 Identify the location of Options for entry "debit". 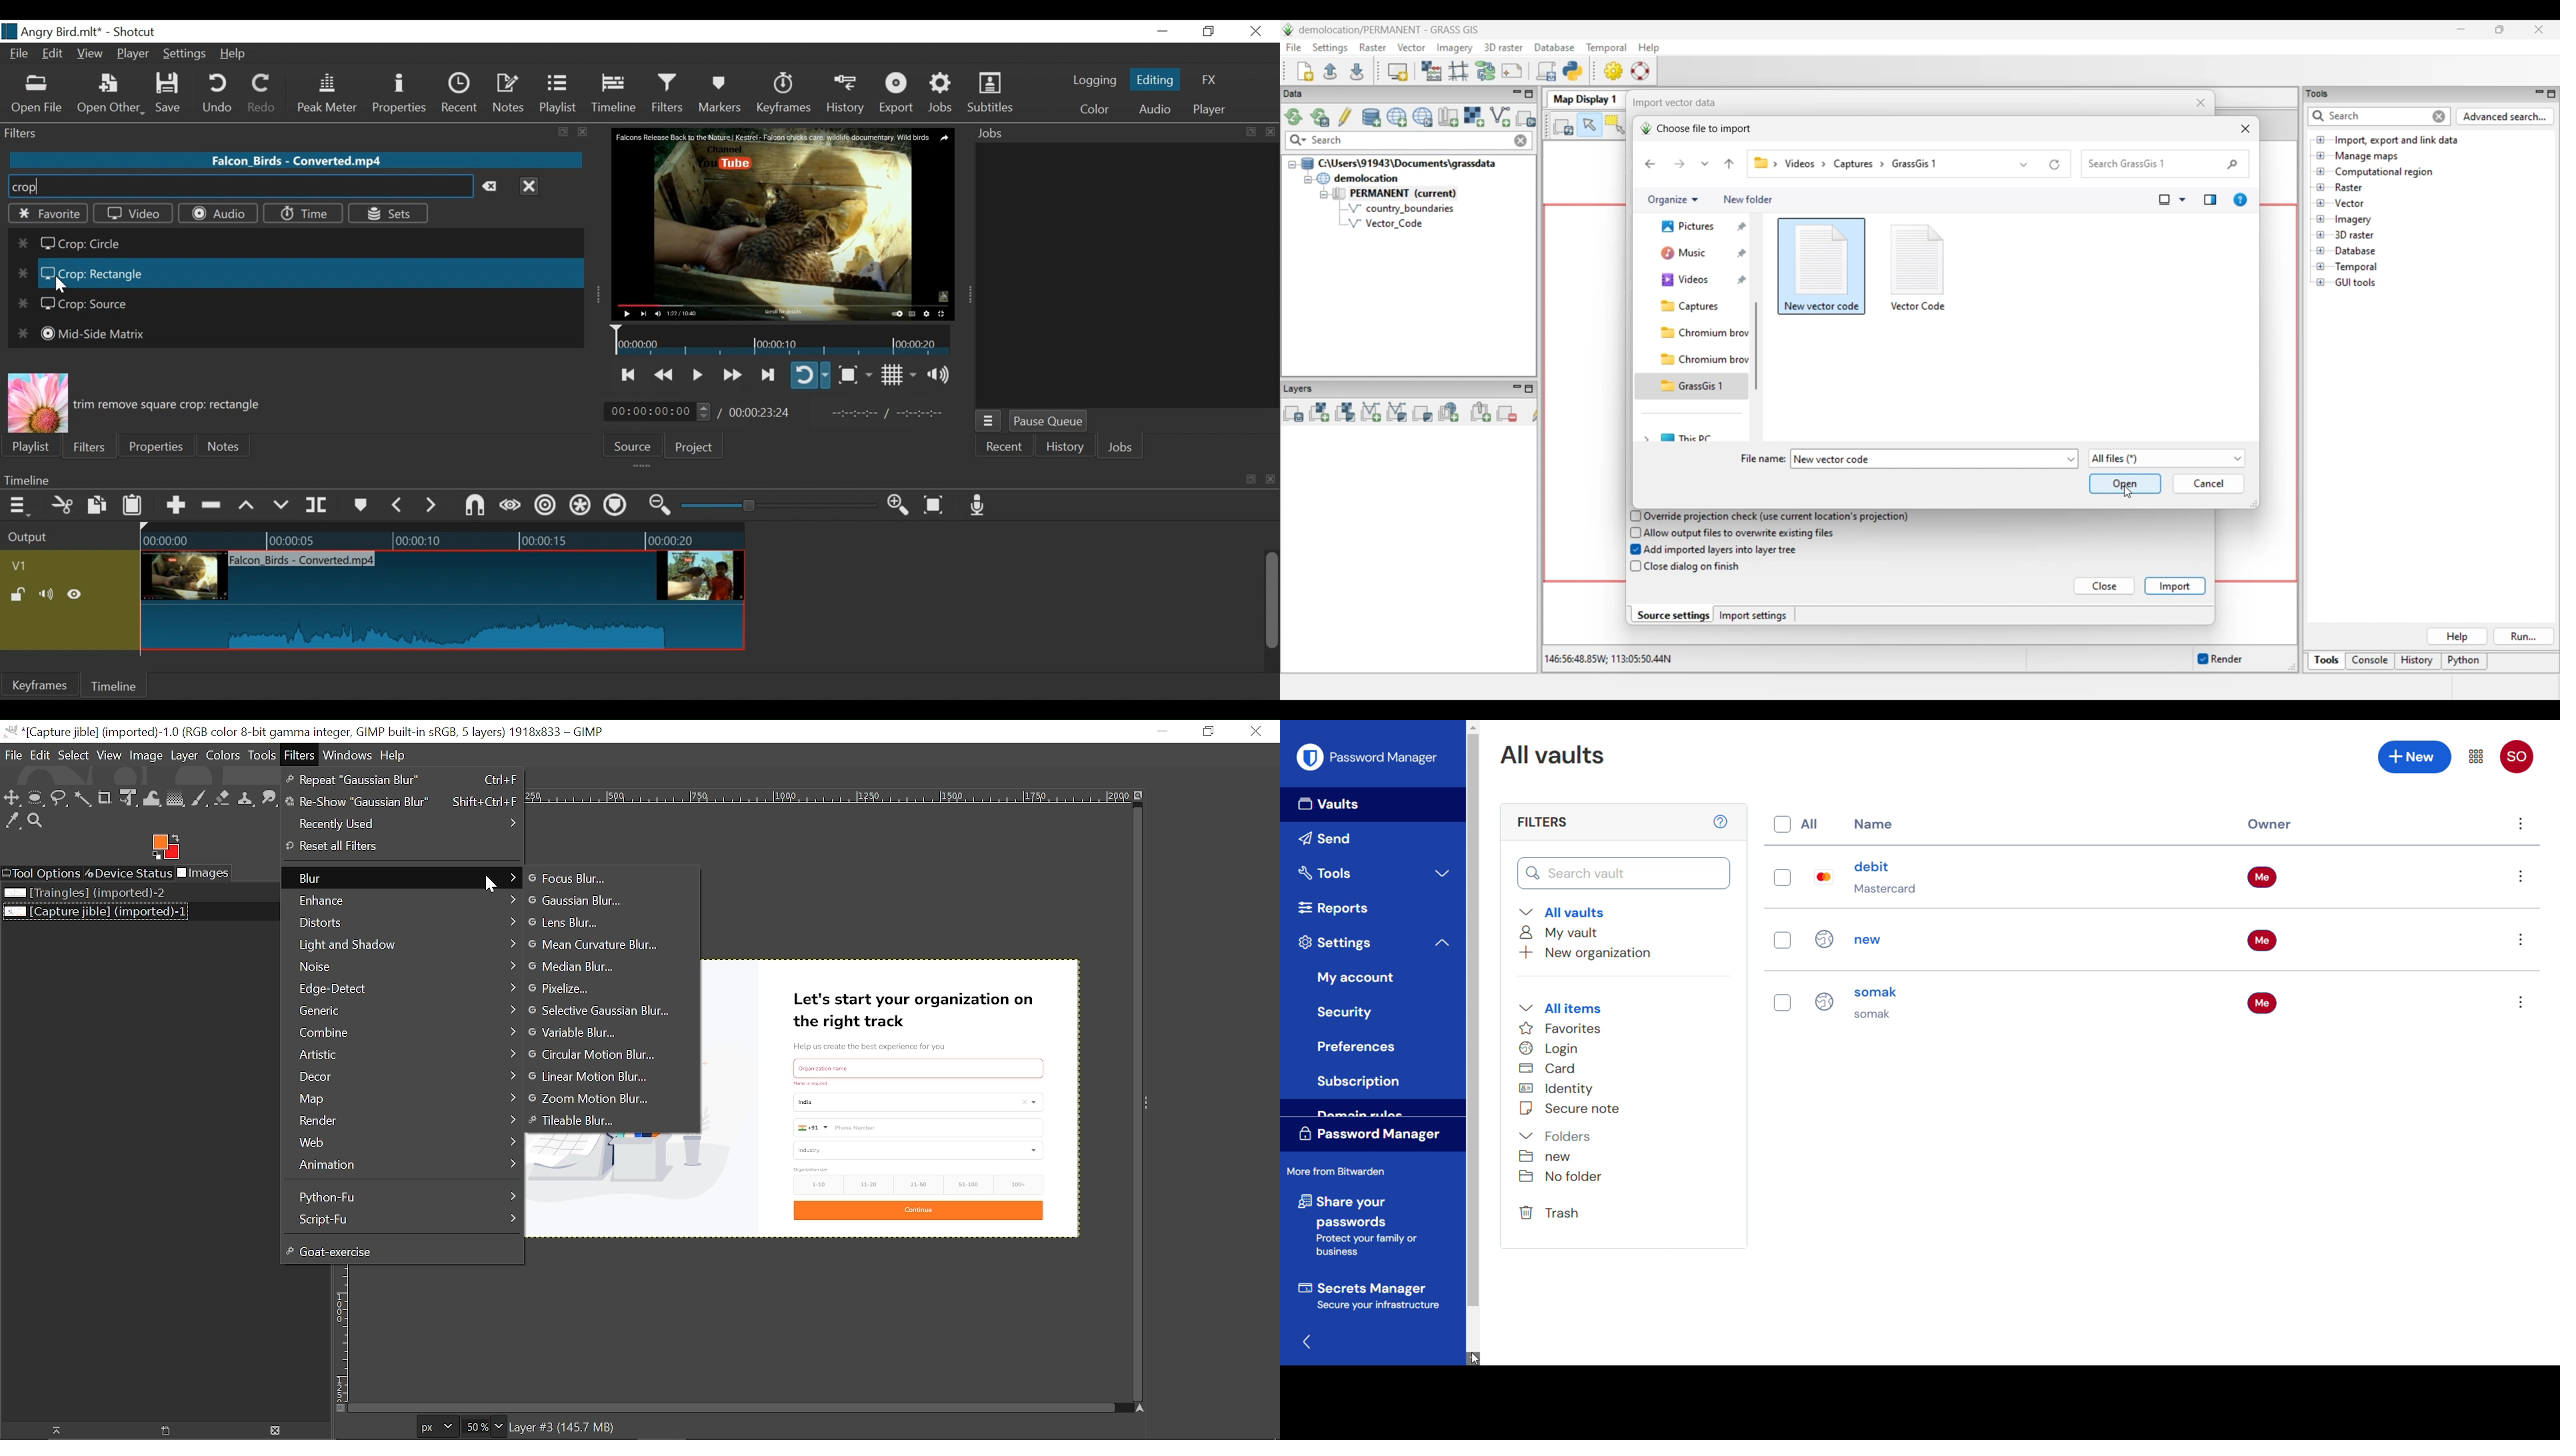
(2520, 877).